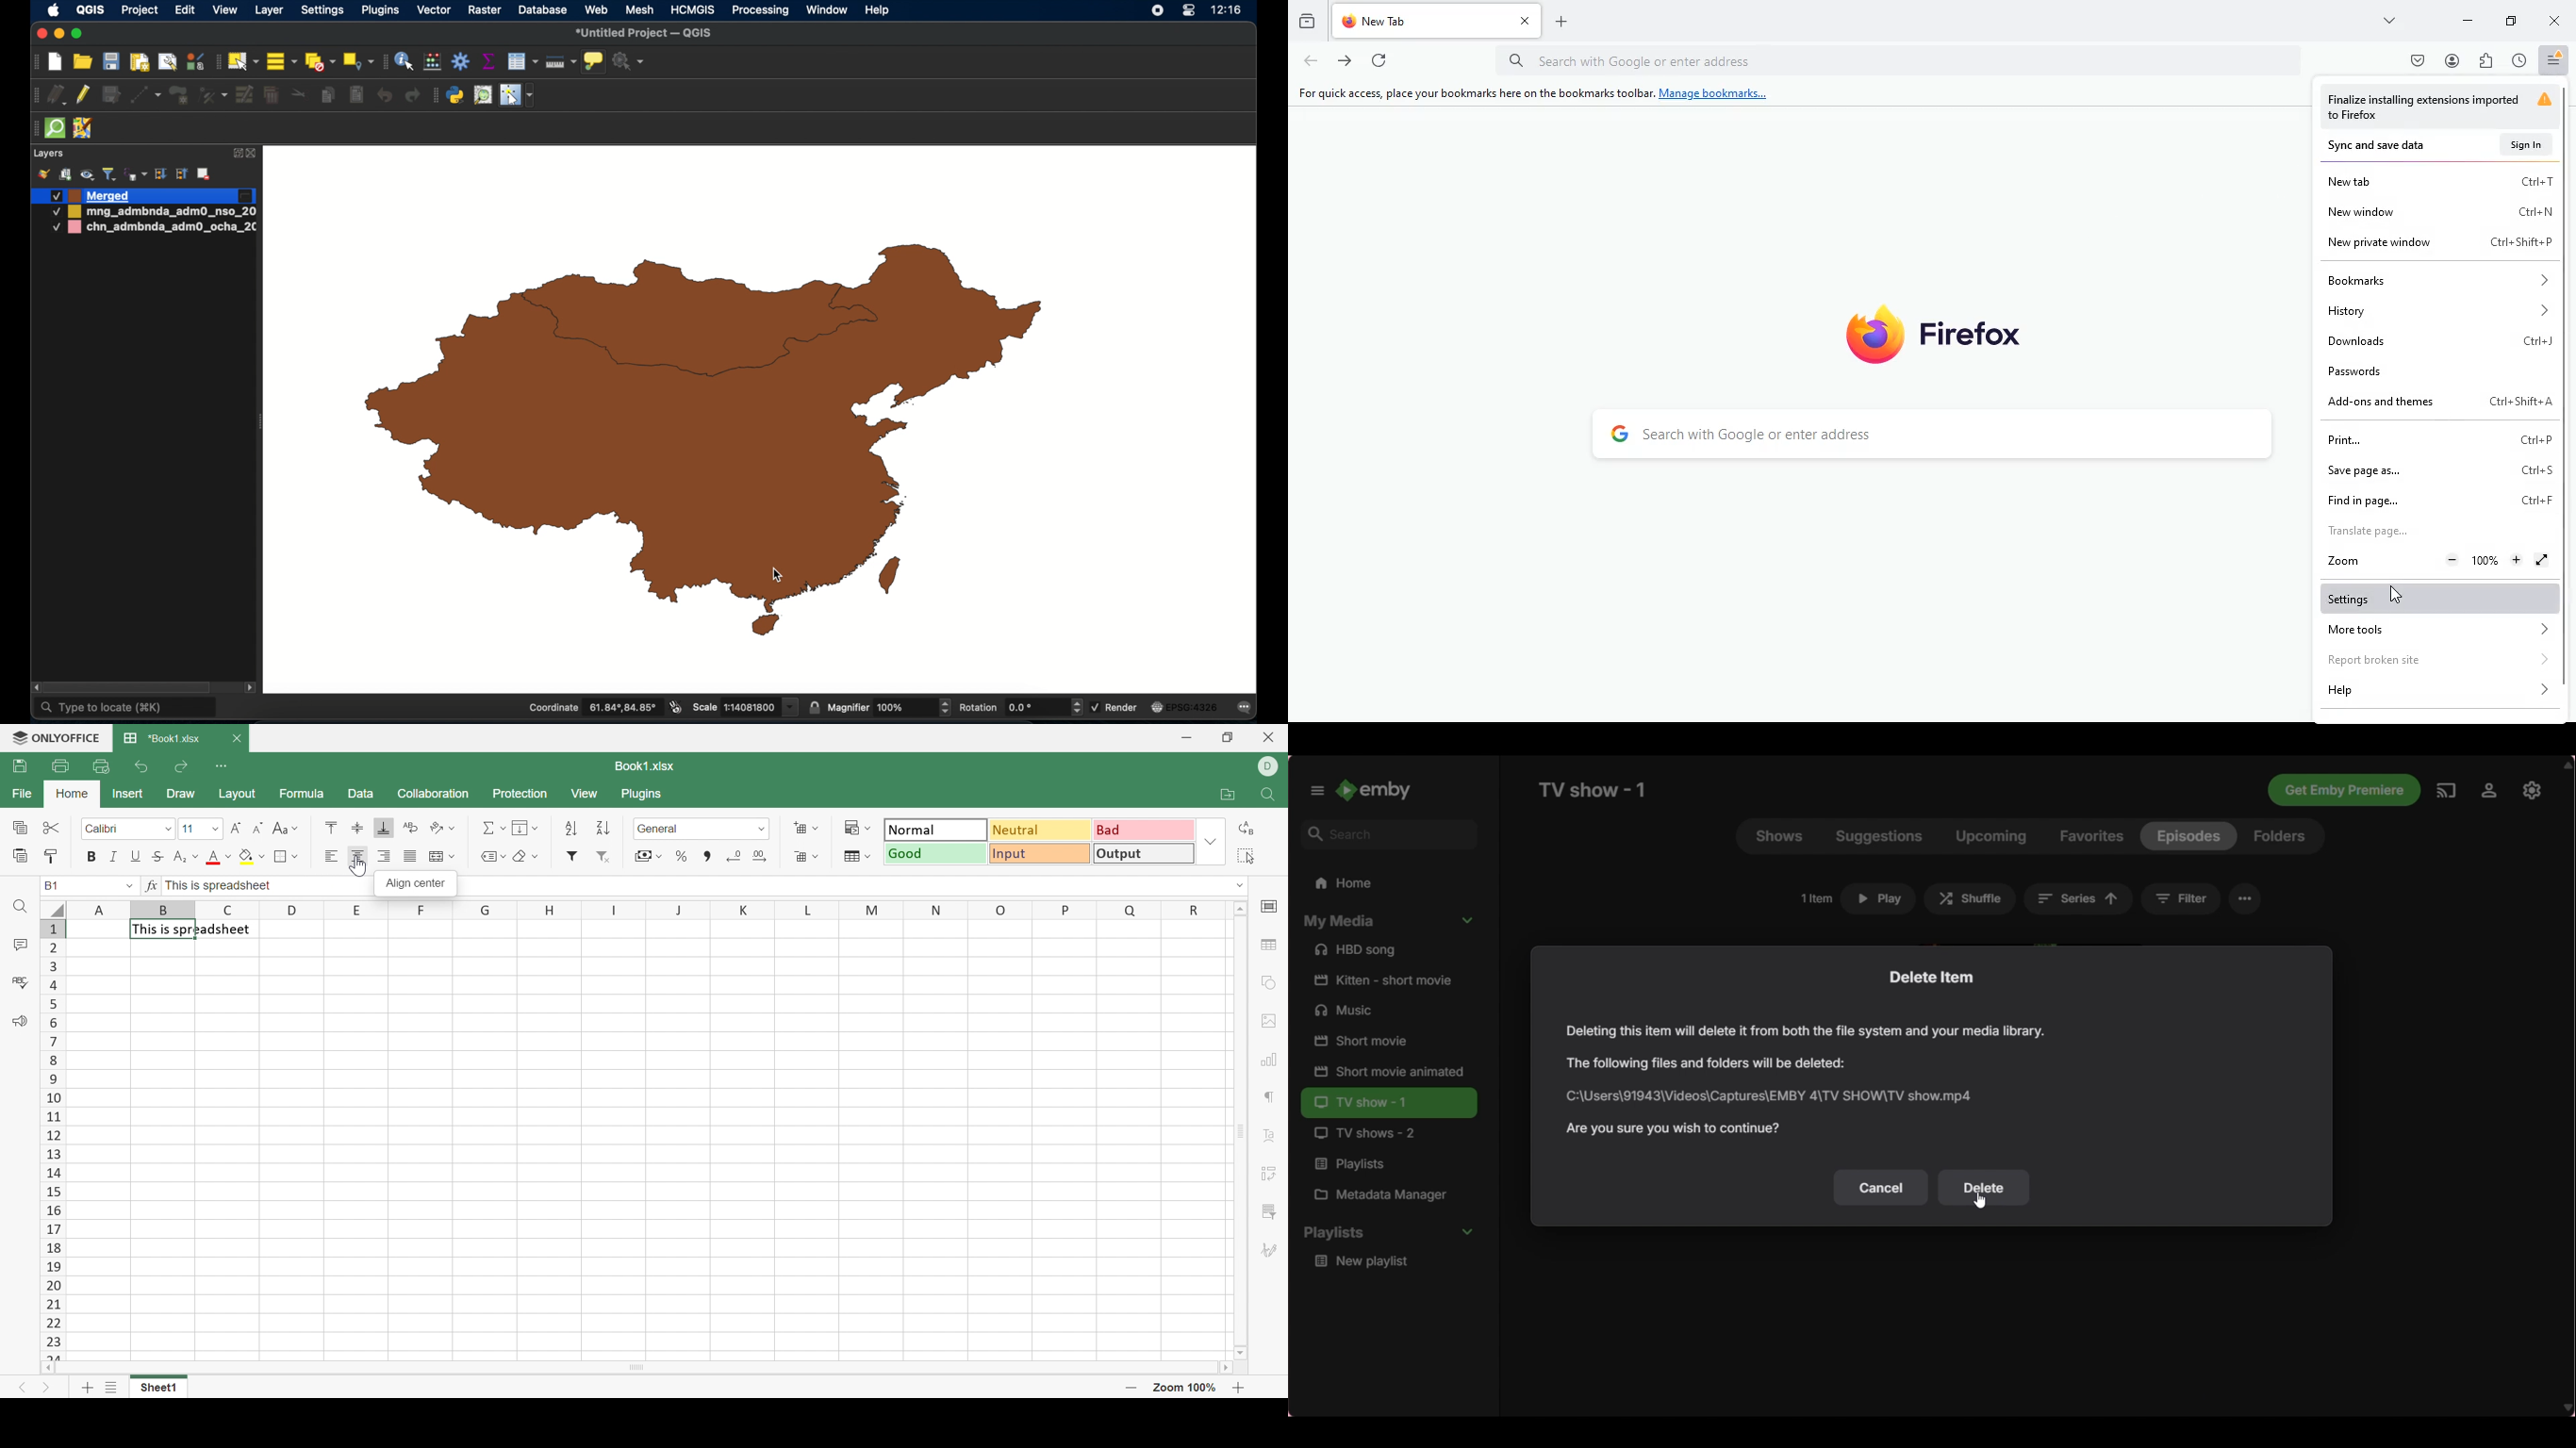 This screenshot has width=2576, height=1456. What do you see at coordinates (1247, 709) in the screenshot?
I see `messages` at bounding box center [1247, 709].